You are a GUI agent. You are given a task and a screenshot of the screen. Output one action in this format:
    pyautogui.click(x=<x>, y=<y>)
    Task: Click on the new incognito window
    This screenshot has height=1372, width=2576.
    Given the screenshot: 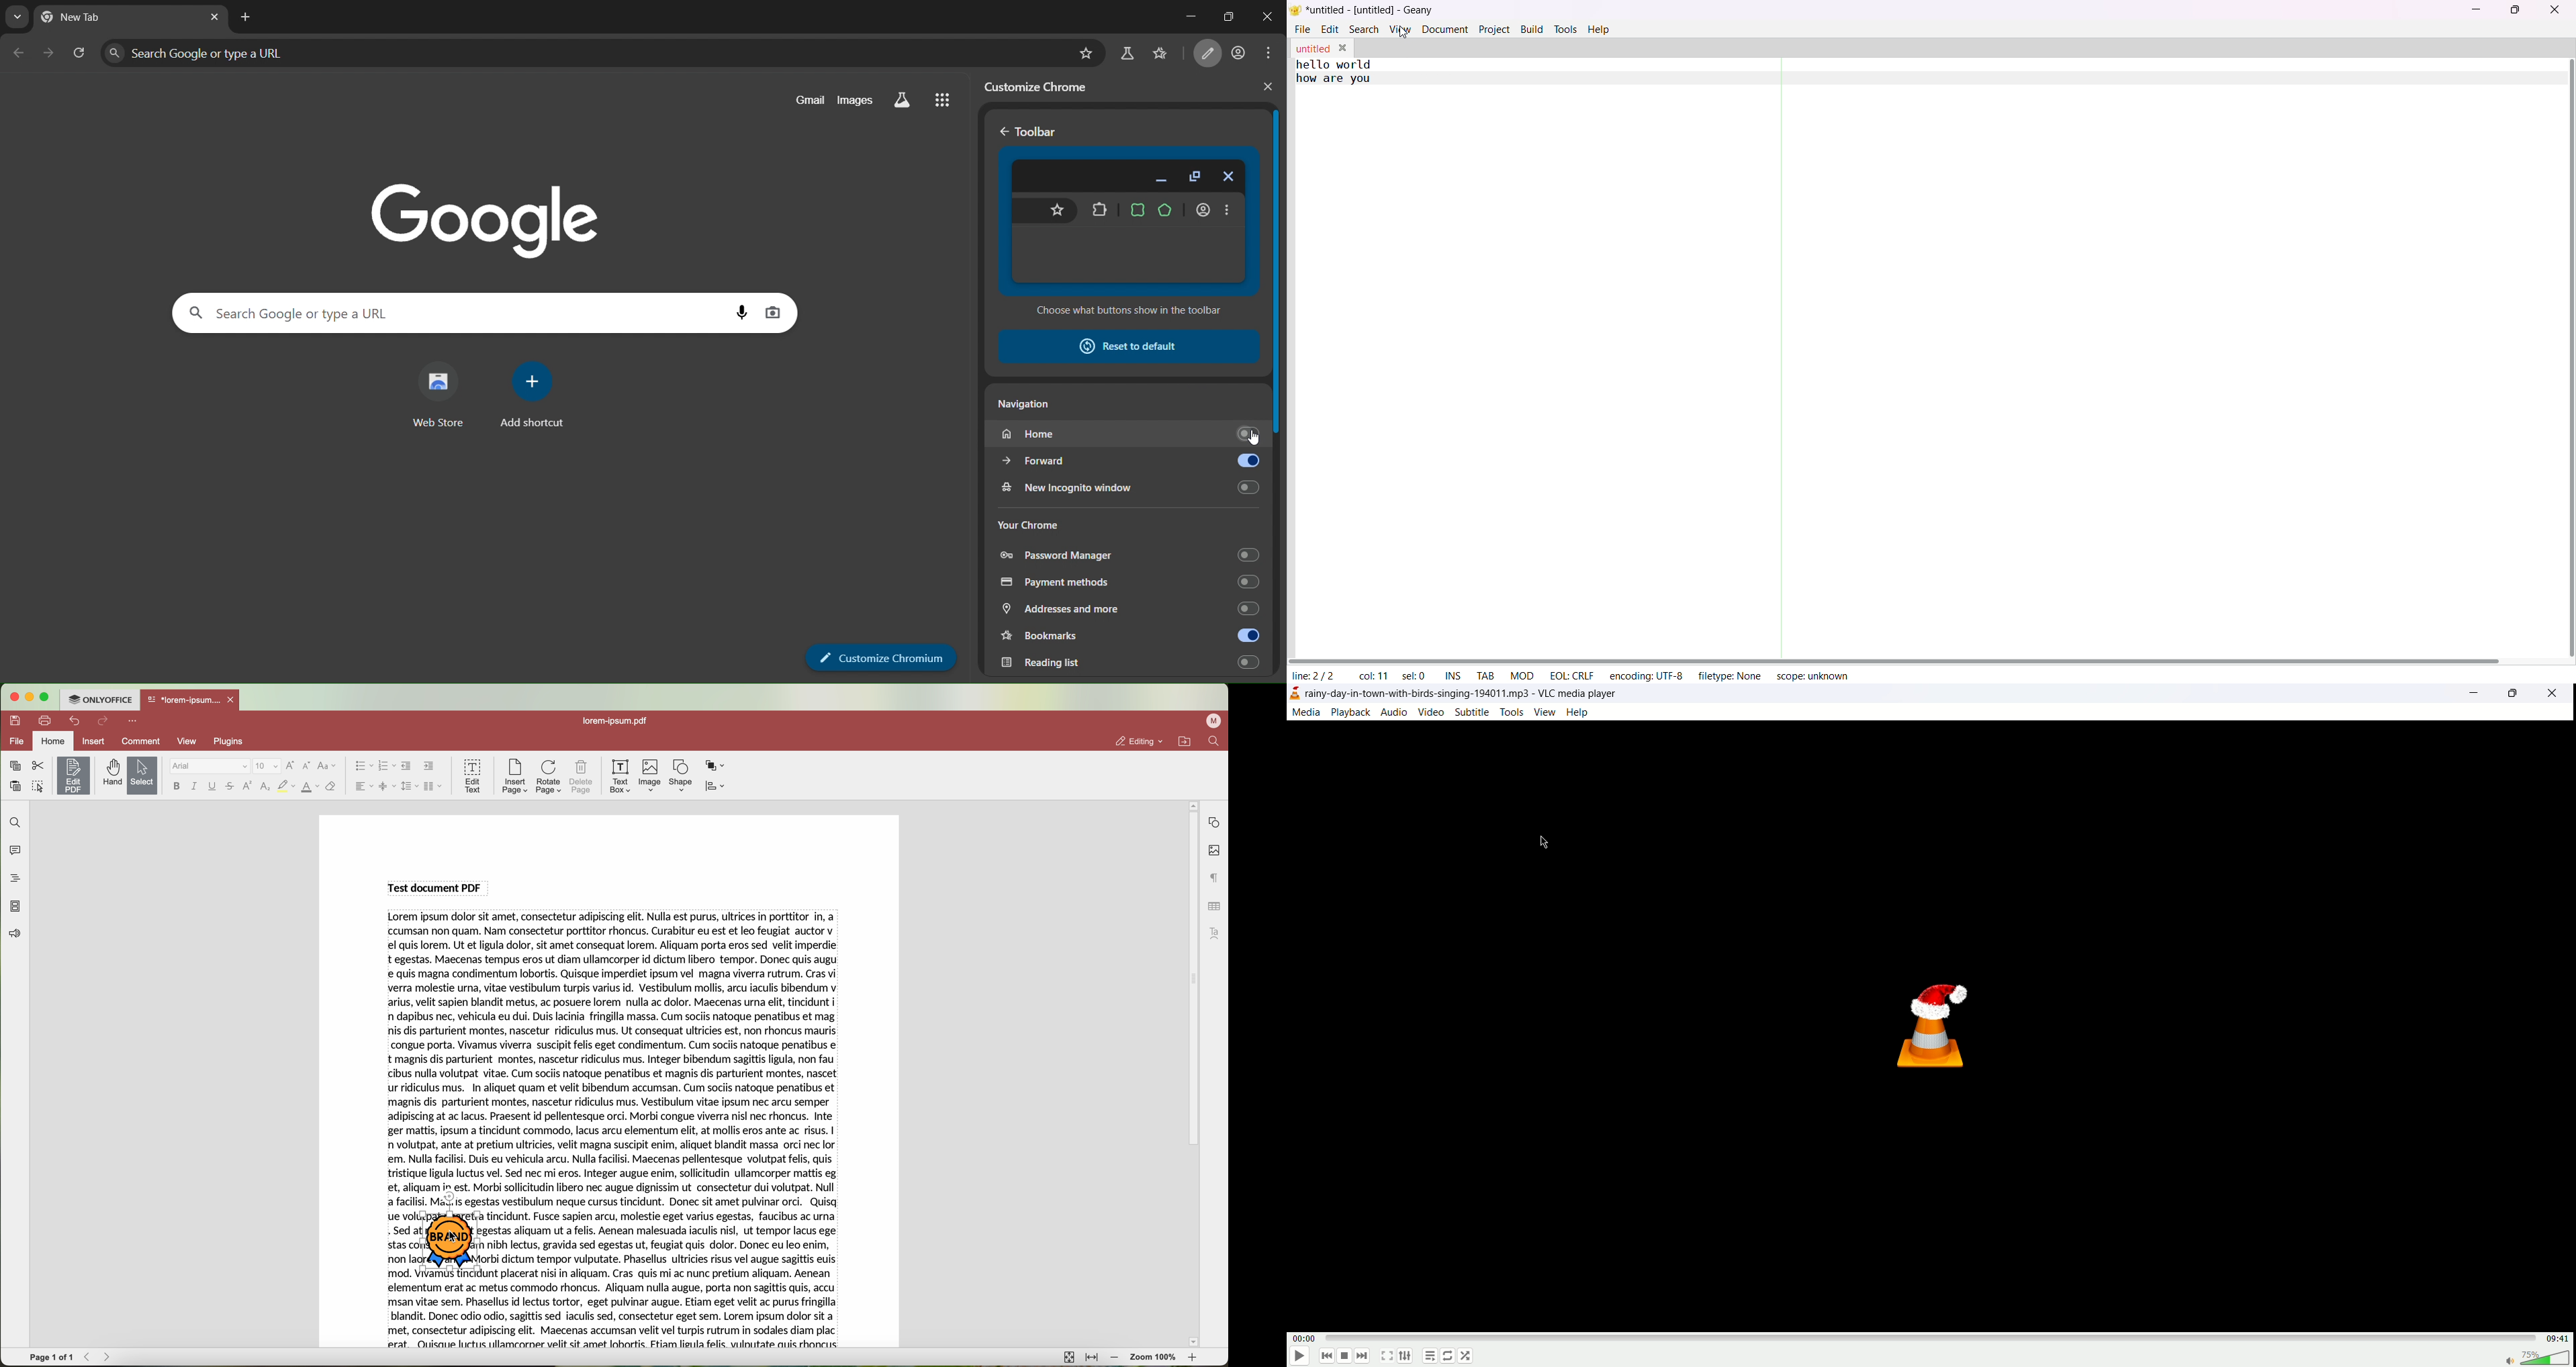 What is the action you would take?
    pyautogui.click(x=1129, y=486)
    